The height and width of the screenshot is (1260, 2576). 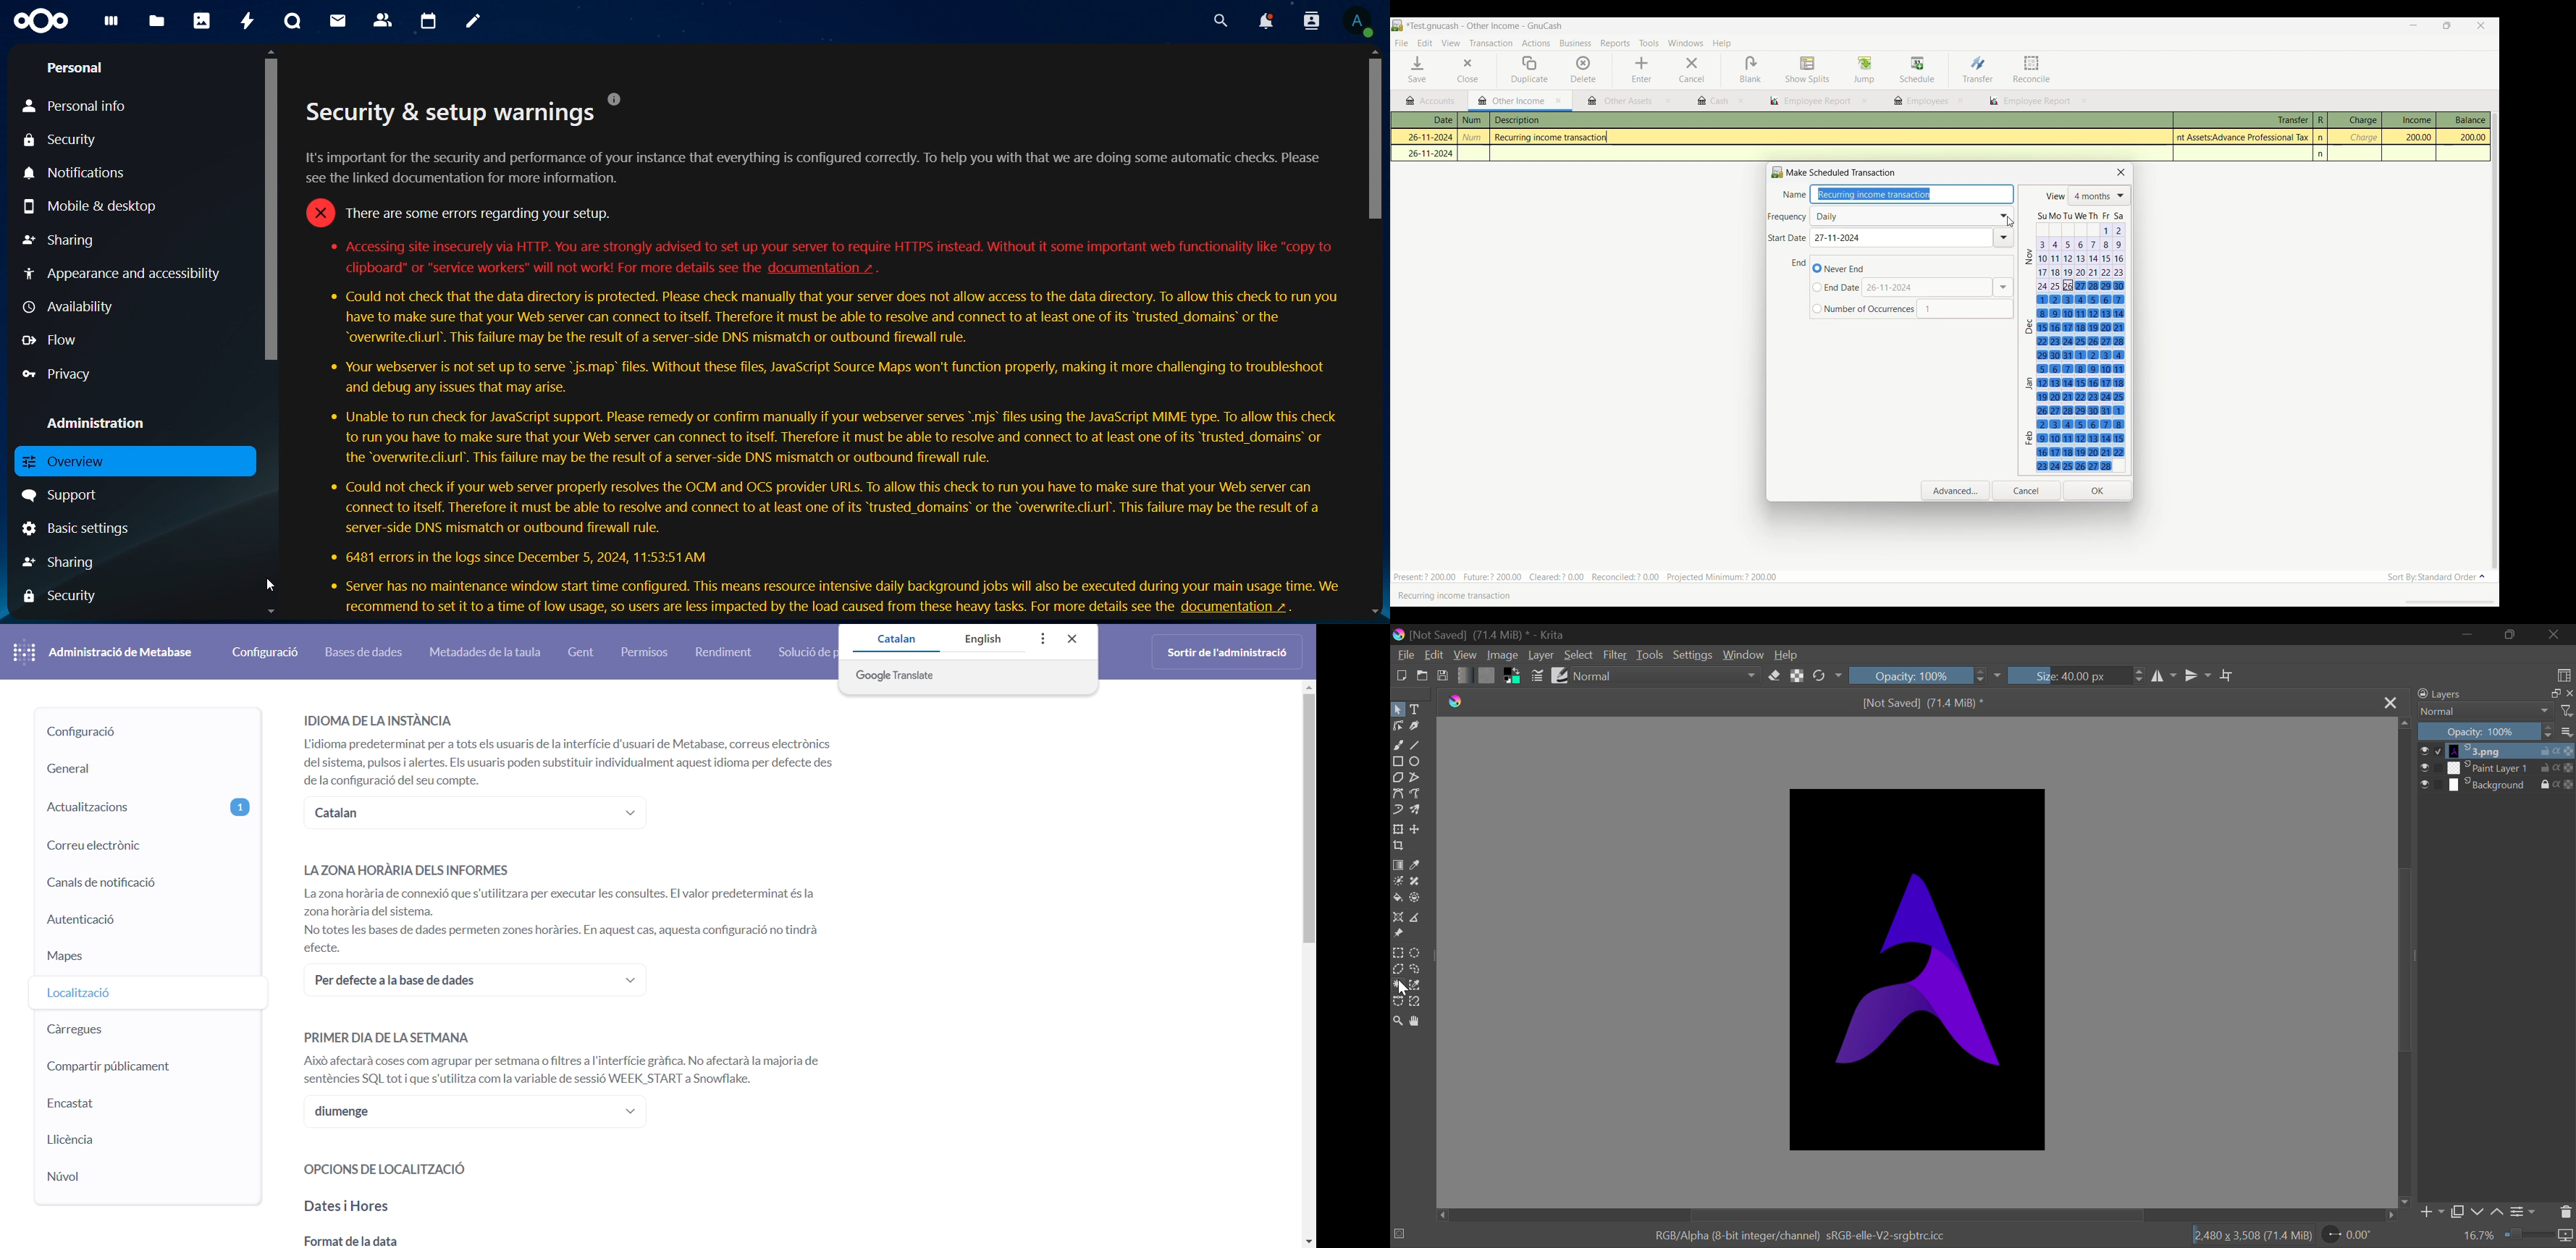 I want to click on close, so click(x=1742, y=101).